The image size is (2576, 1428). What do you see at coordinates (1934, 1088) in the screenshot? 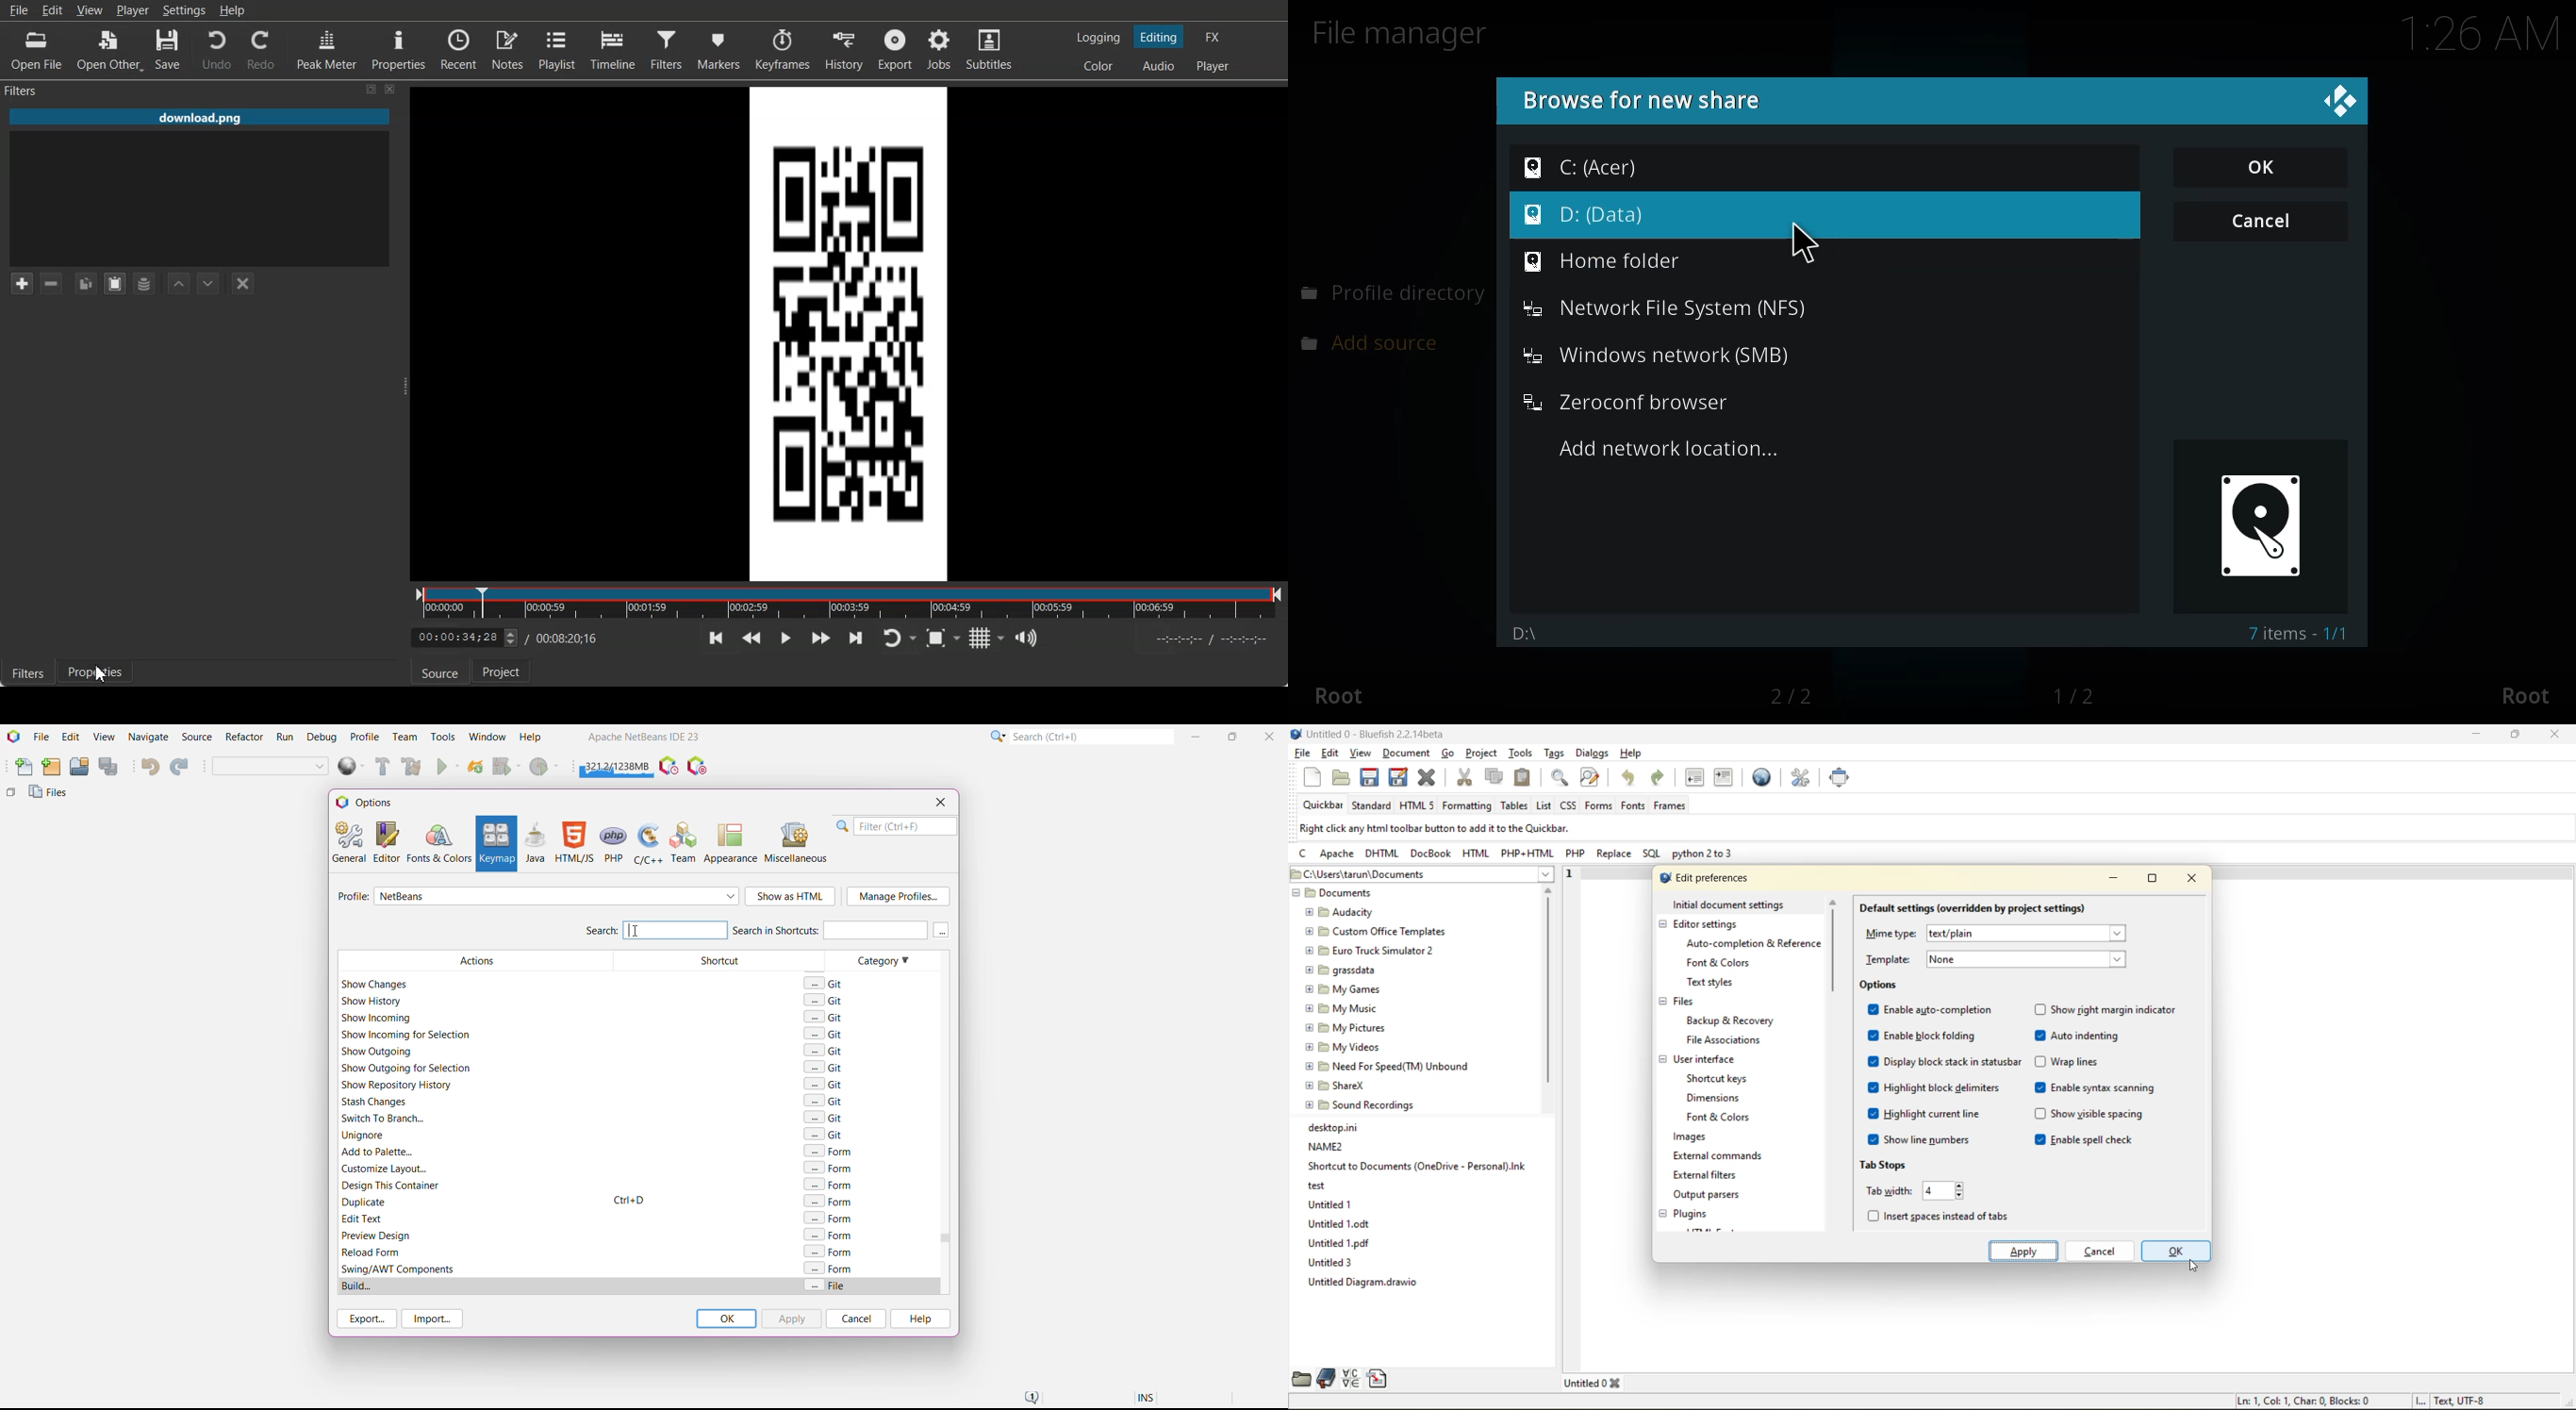
I see `highlight  block delimiters` at bounding box center [1934, 1088].